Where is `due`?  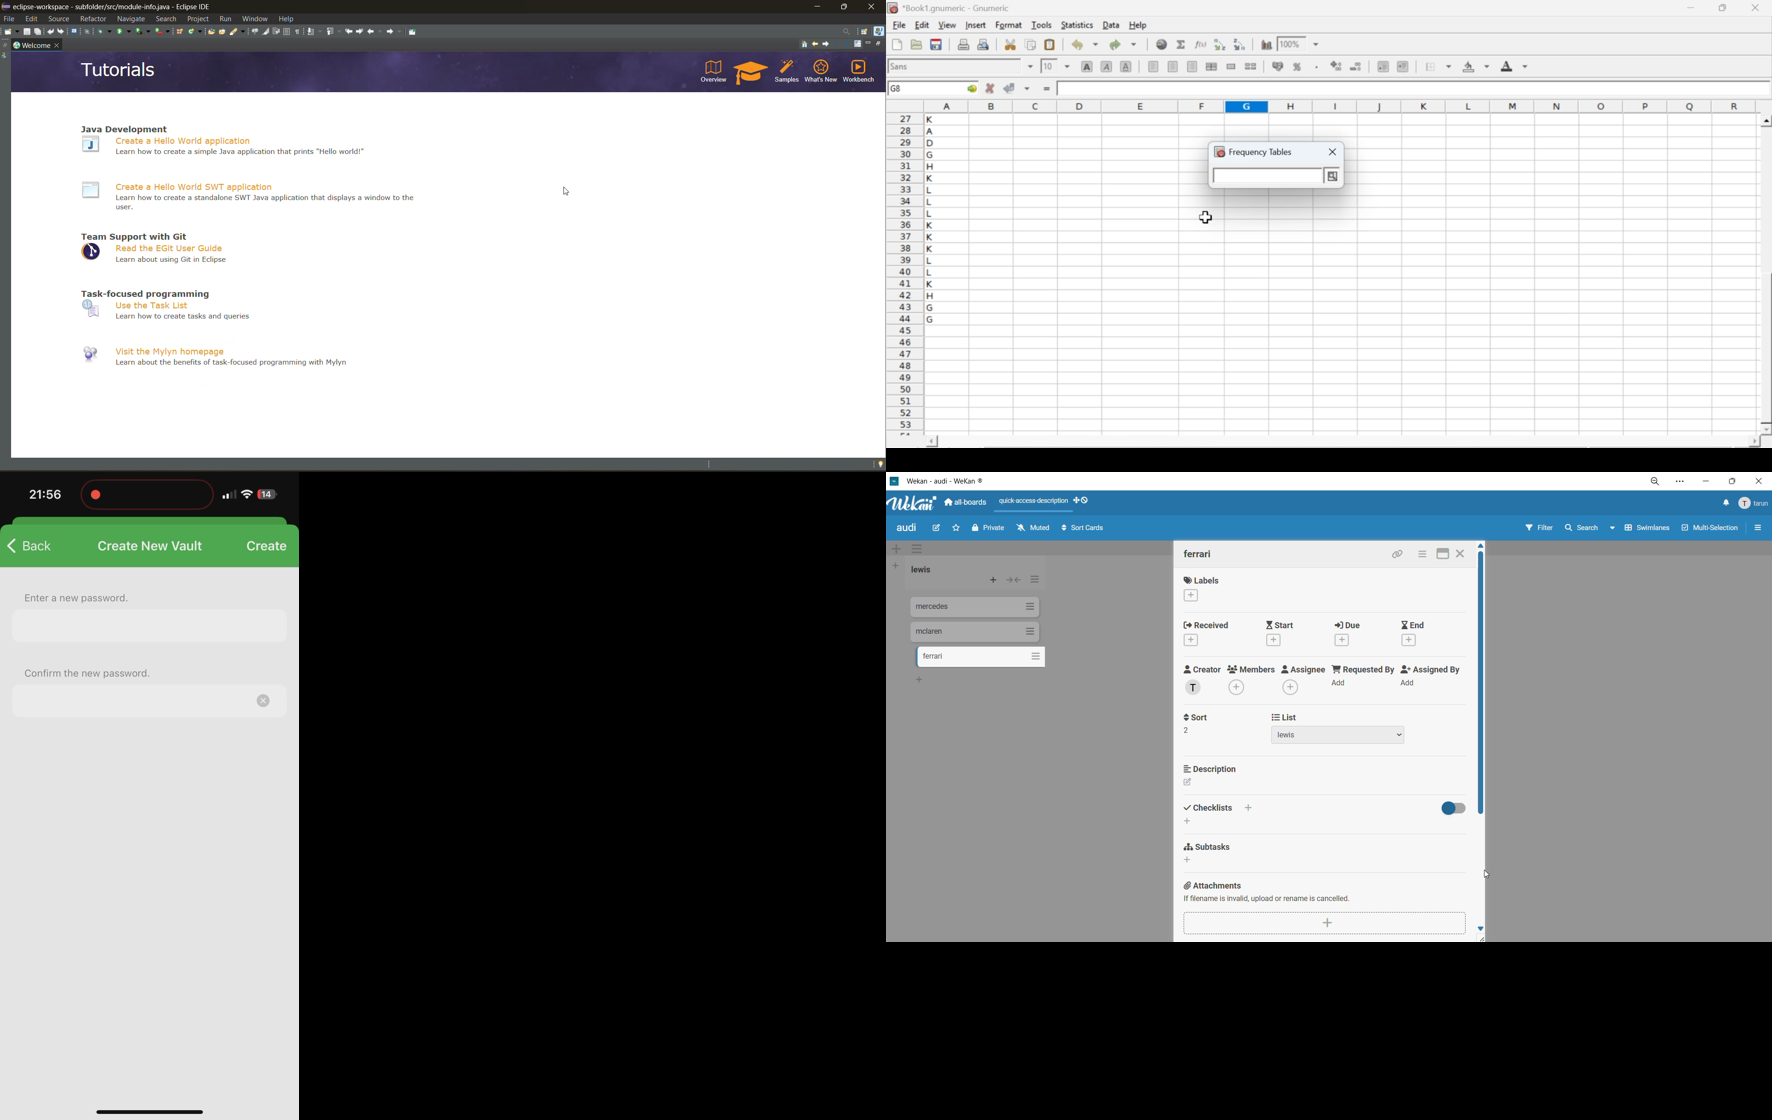 due is located at coordinates (1352, 634).